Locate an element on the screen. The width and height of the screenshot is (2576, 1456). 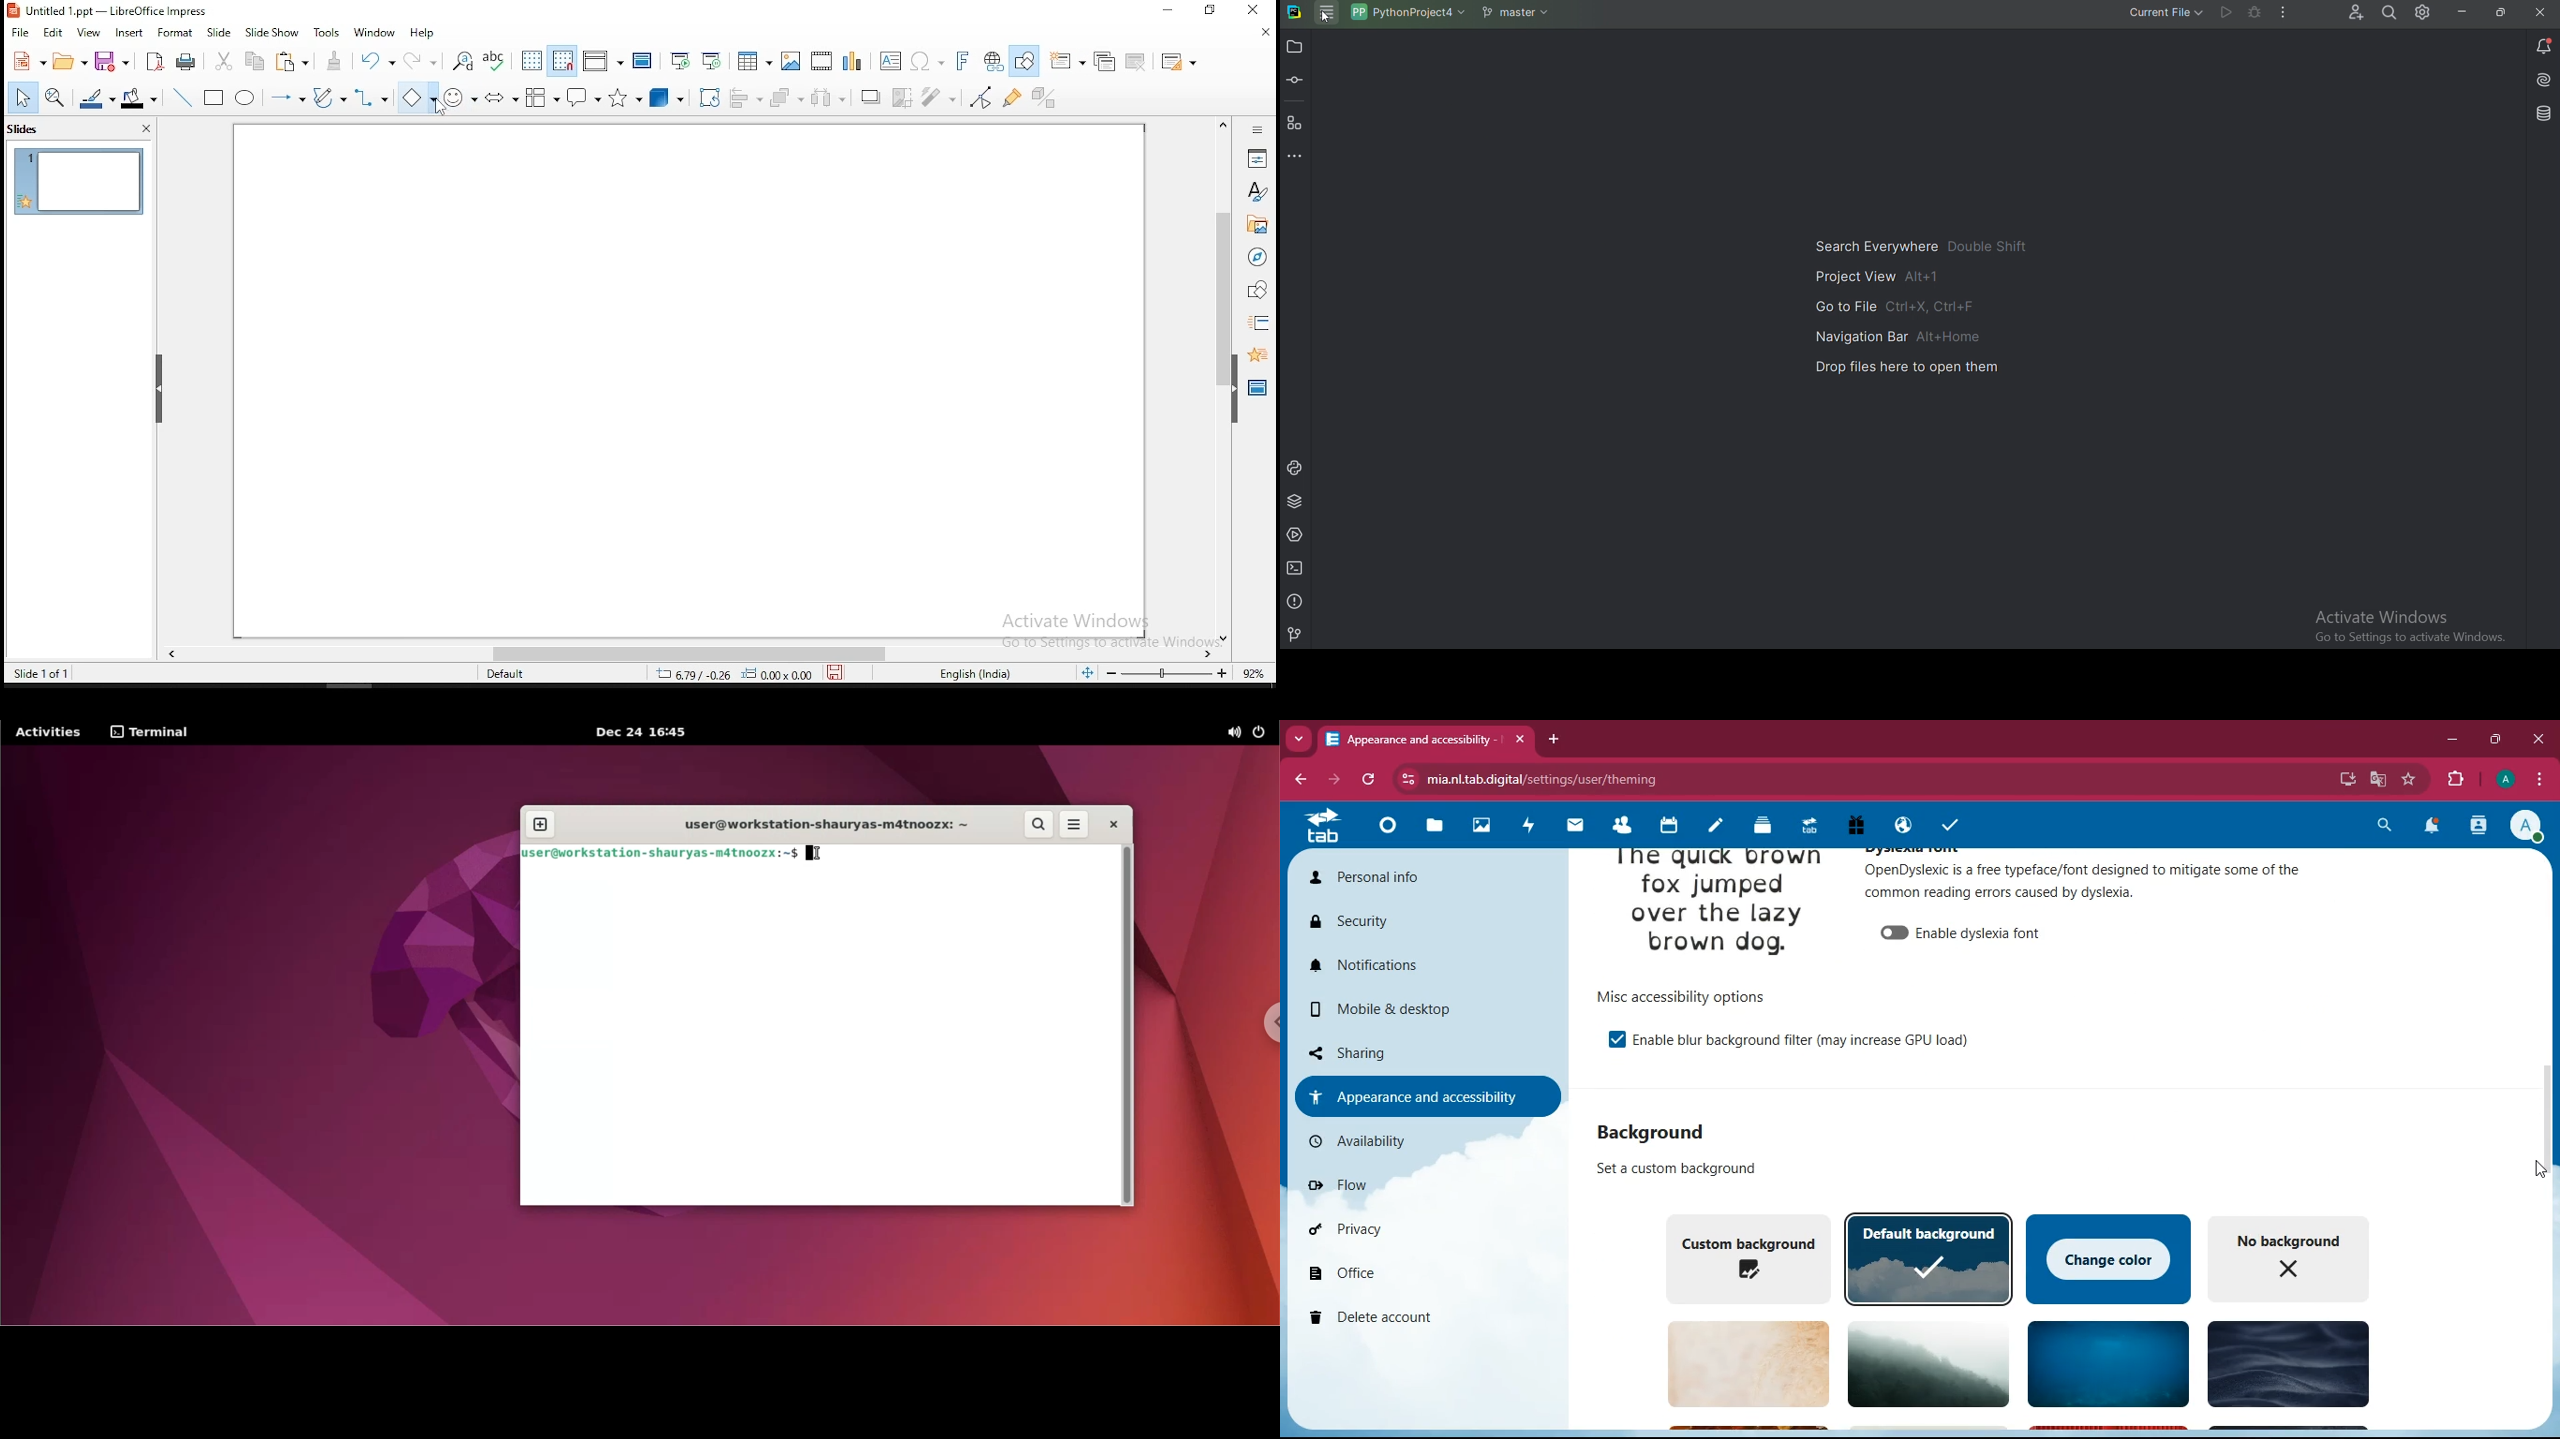
security is located at coordinates (1419, 924).